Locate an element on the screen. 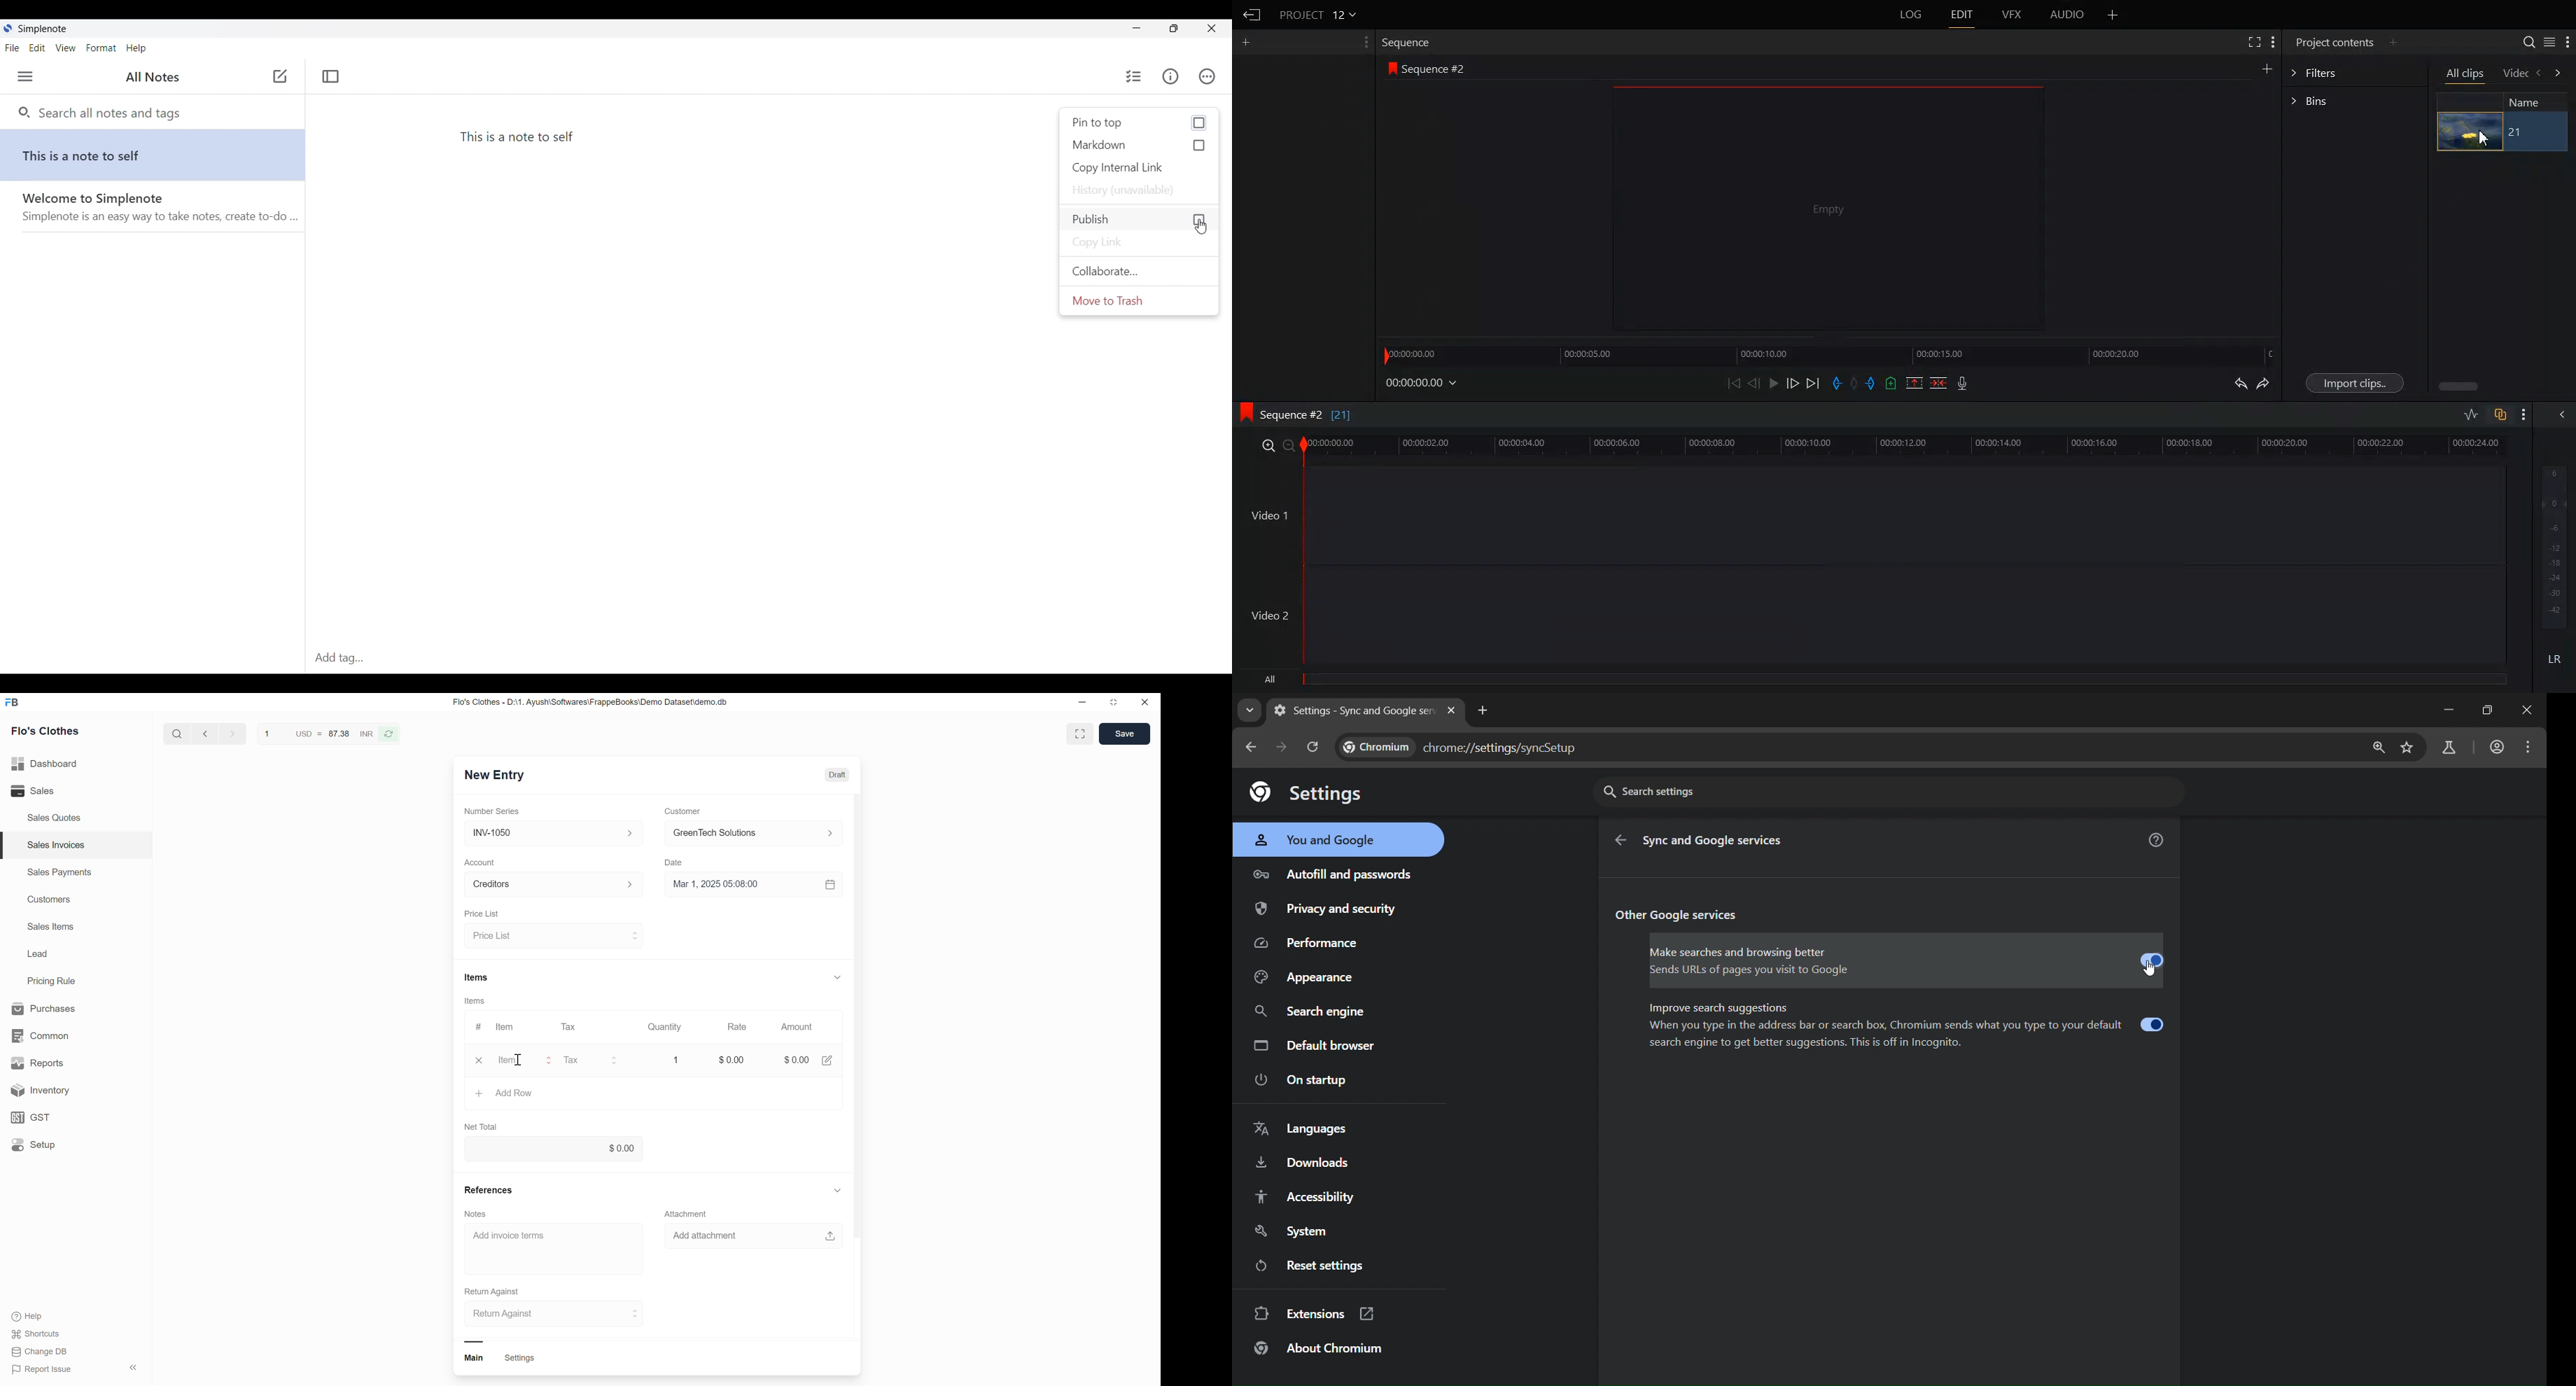 The height and width of the screenshot is (1400, 2576). Rate is located at coordinates (738, 1028).